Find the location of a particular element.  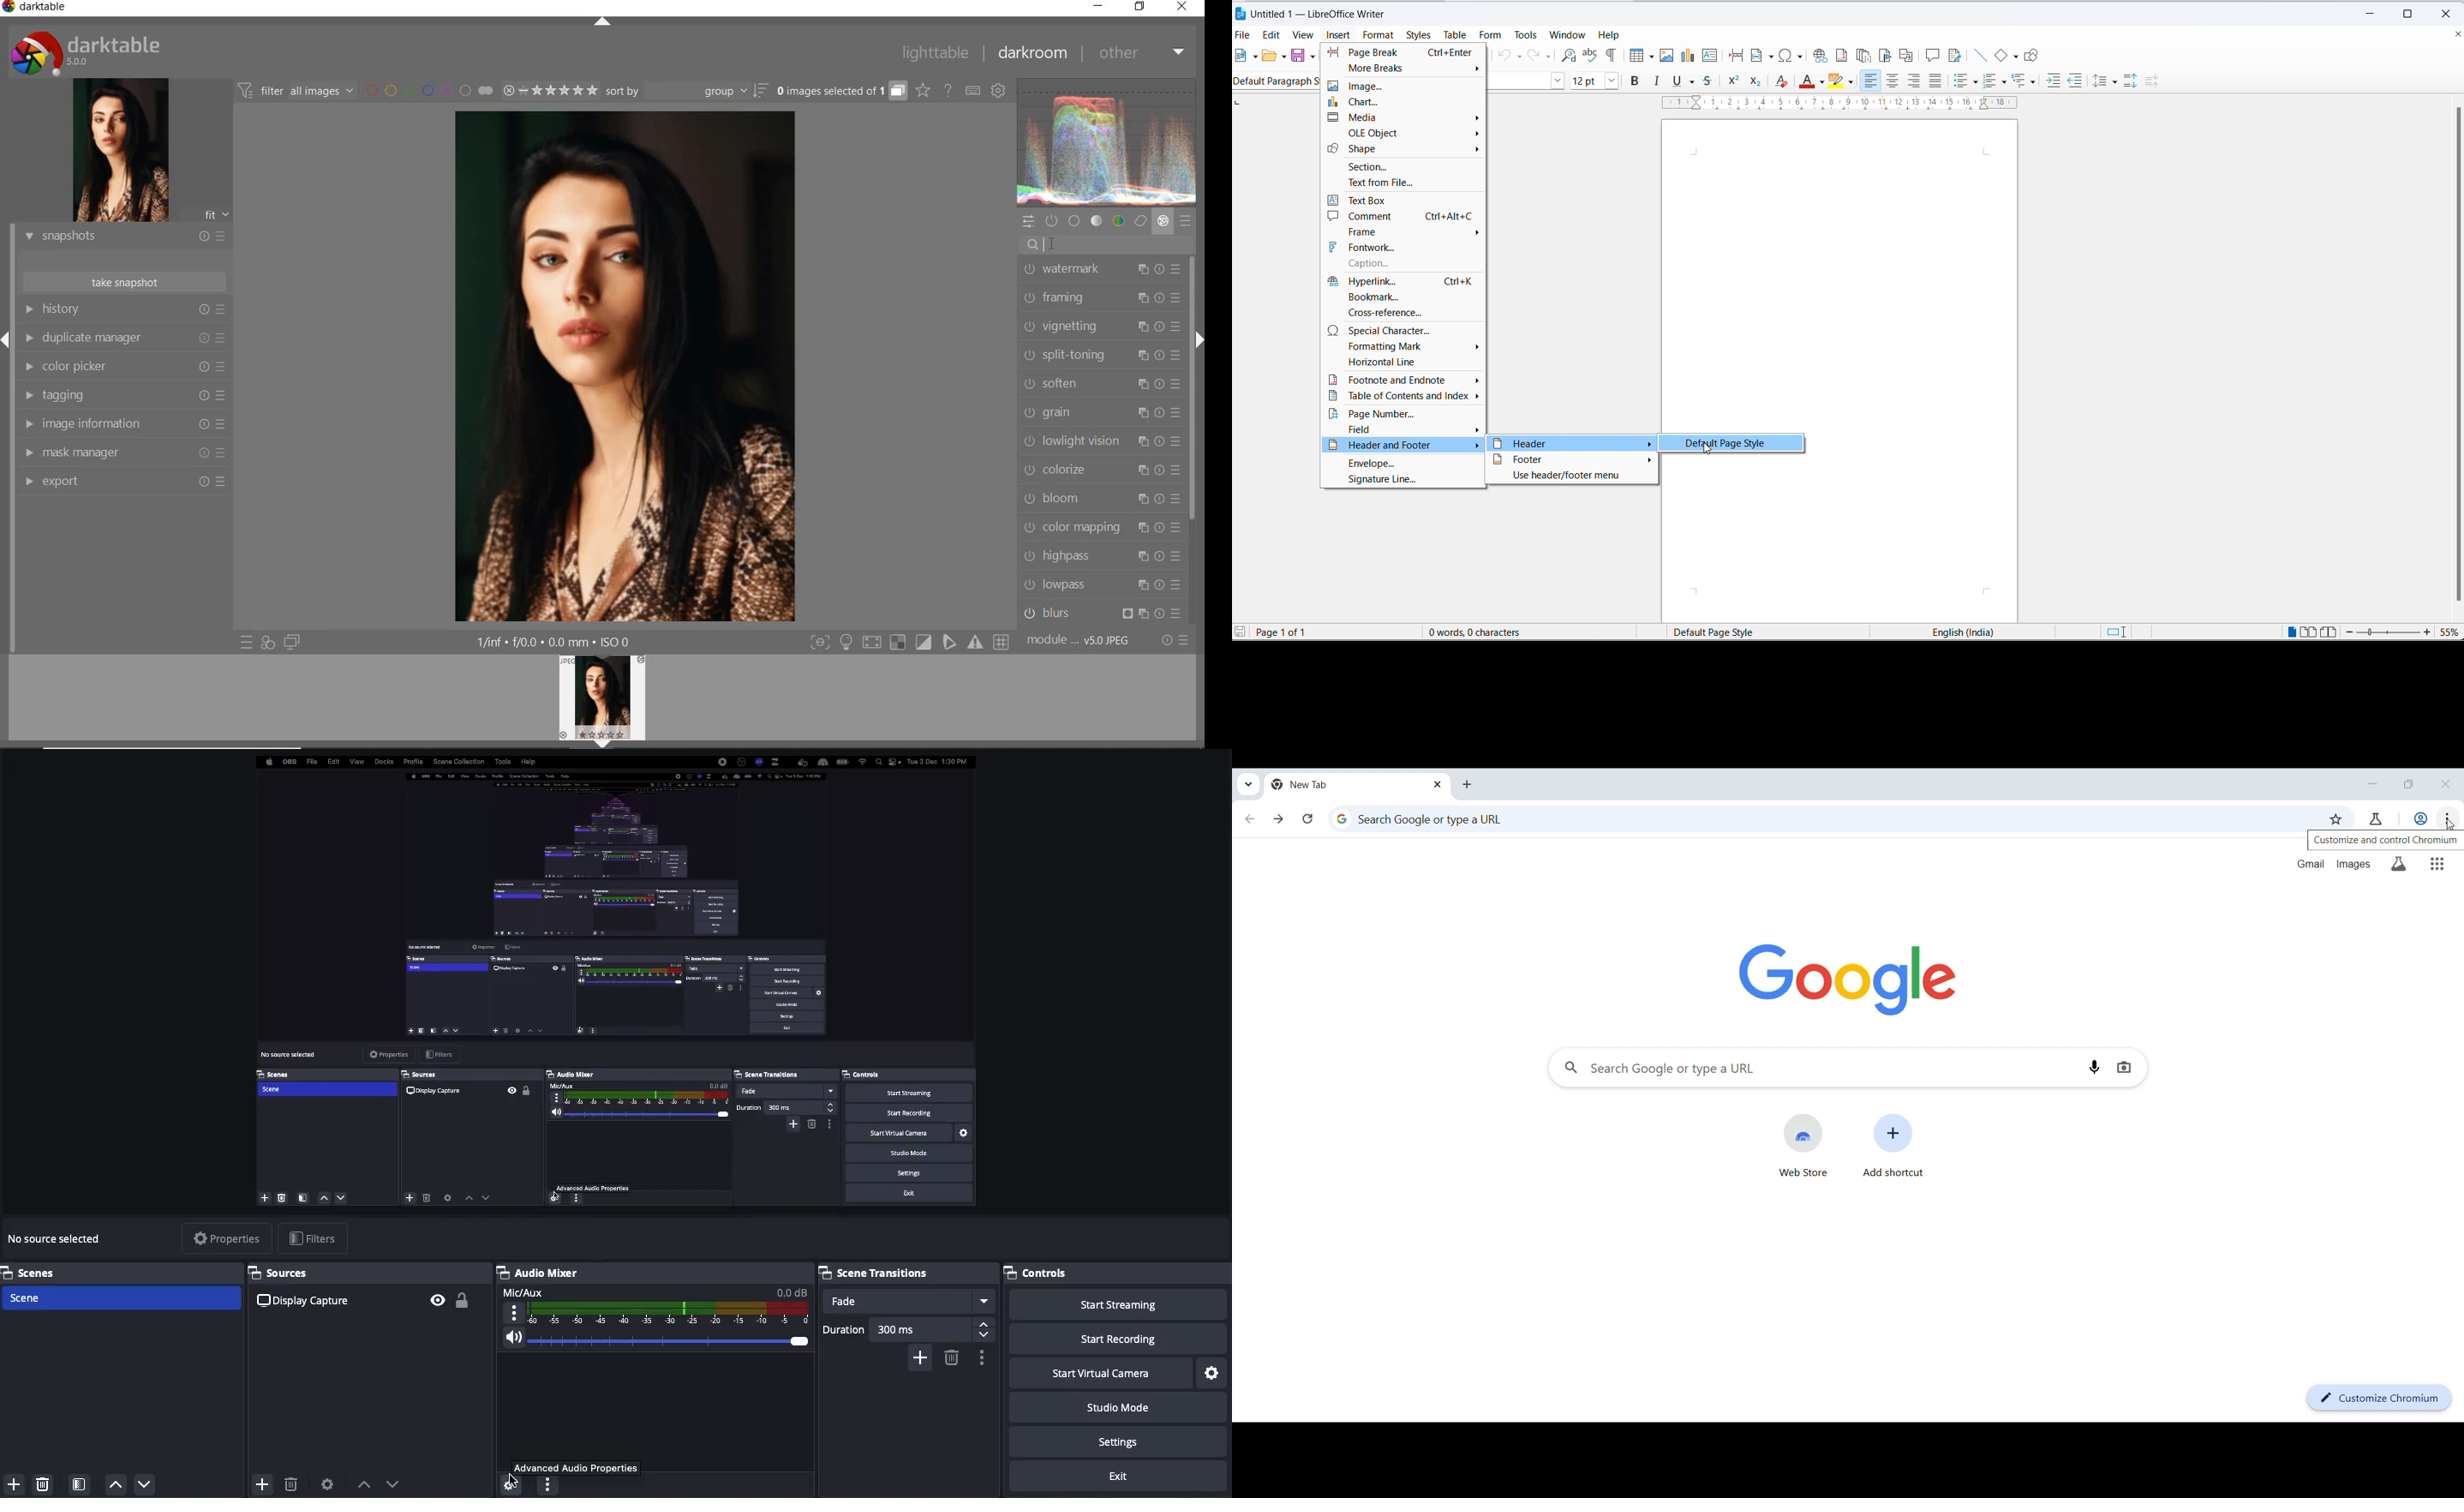

fontwork is located at coordinates (1404, 249).